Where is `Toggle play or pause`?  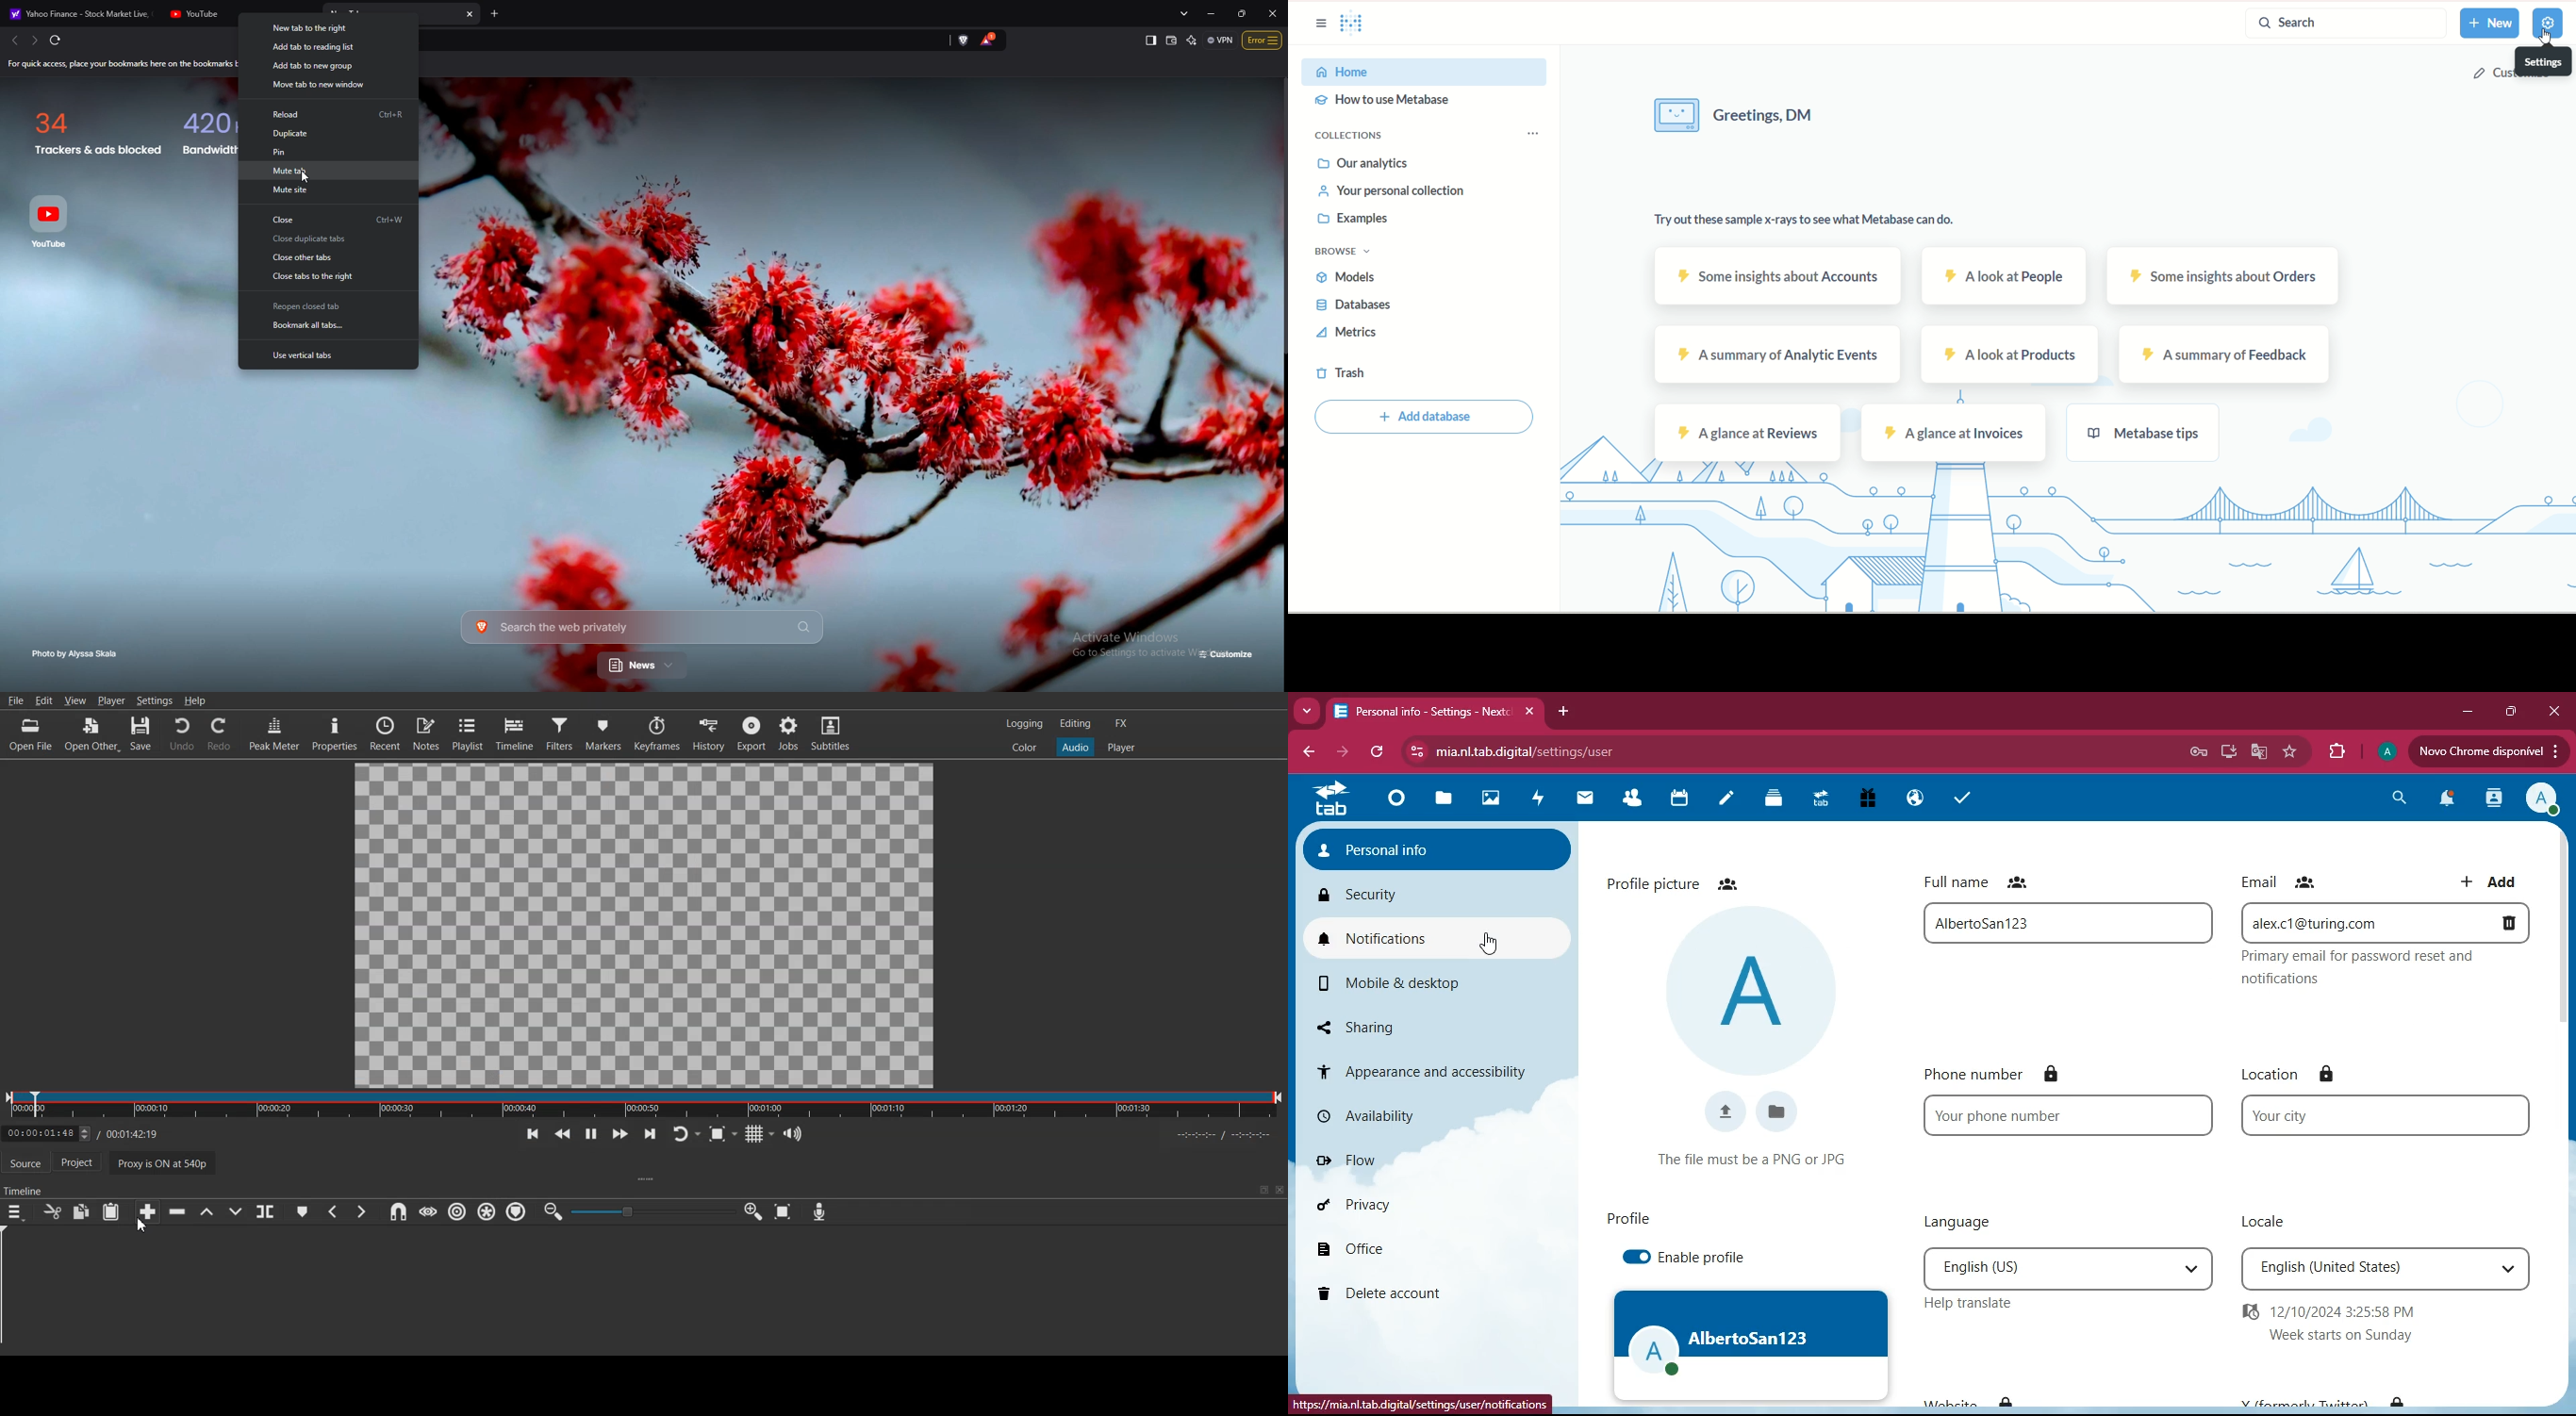 Toggle play or pause is located at coordinates (590, 1134).